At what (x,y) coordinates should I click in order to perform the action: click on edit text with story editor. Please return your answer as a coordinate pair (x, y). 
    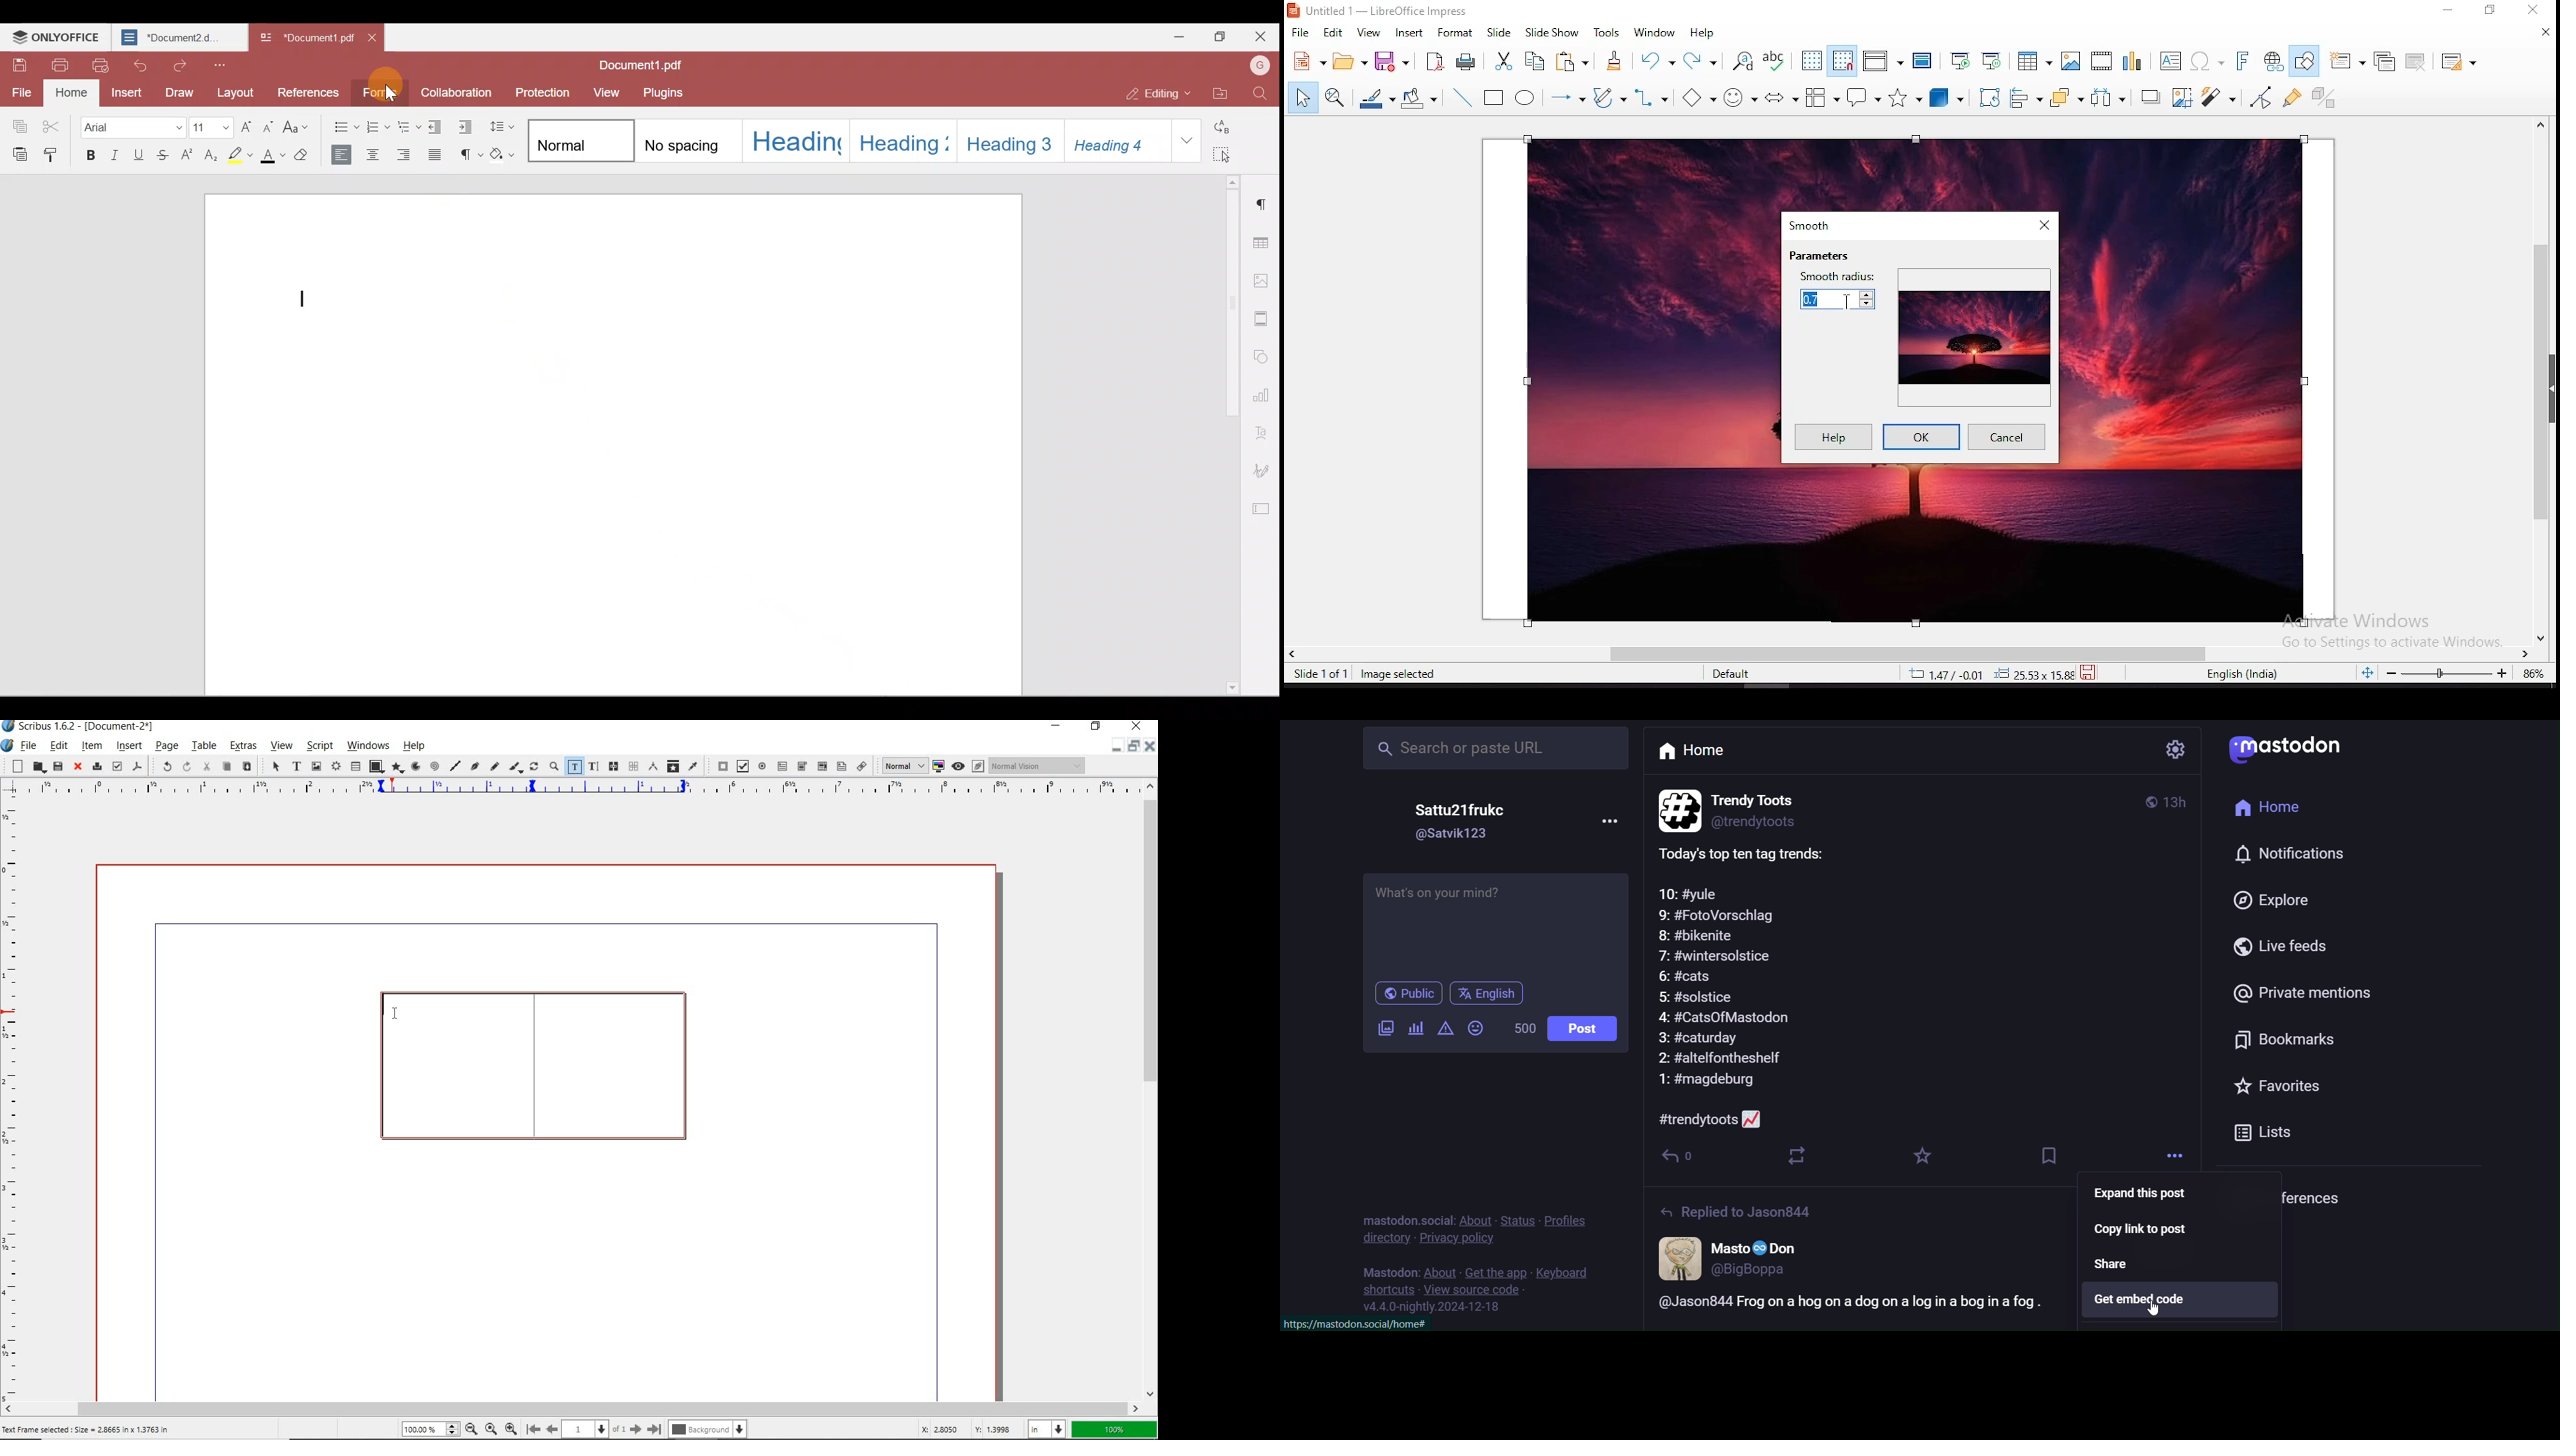
    Looking at the image, I should click on (593, 767).